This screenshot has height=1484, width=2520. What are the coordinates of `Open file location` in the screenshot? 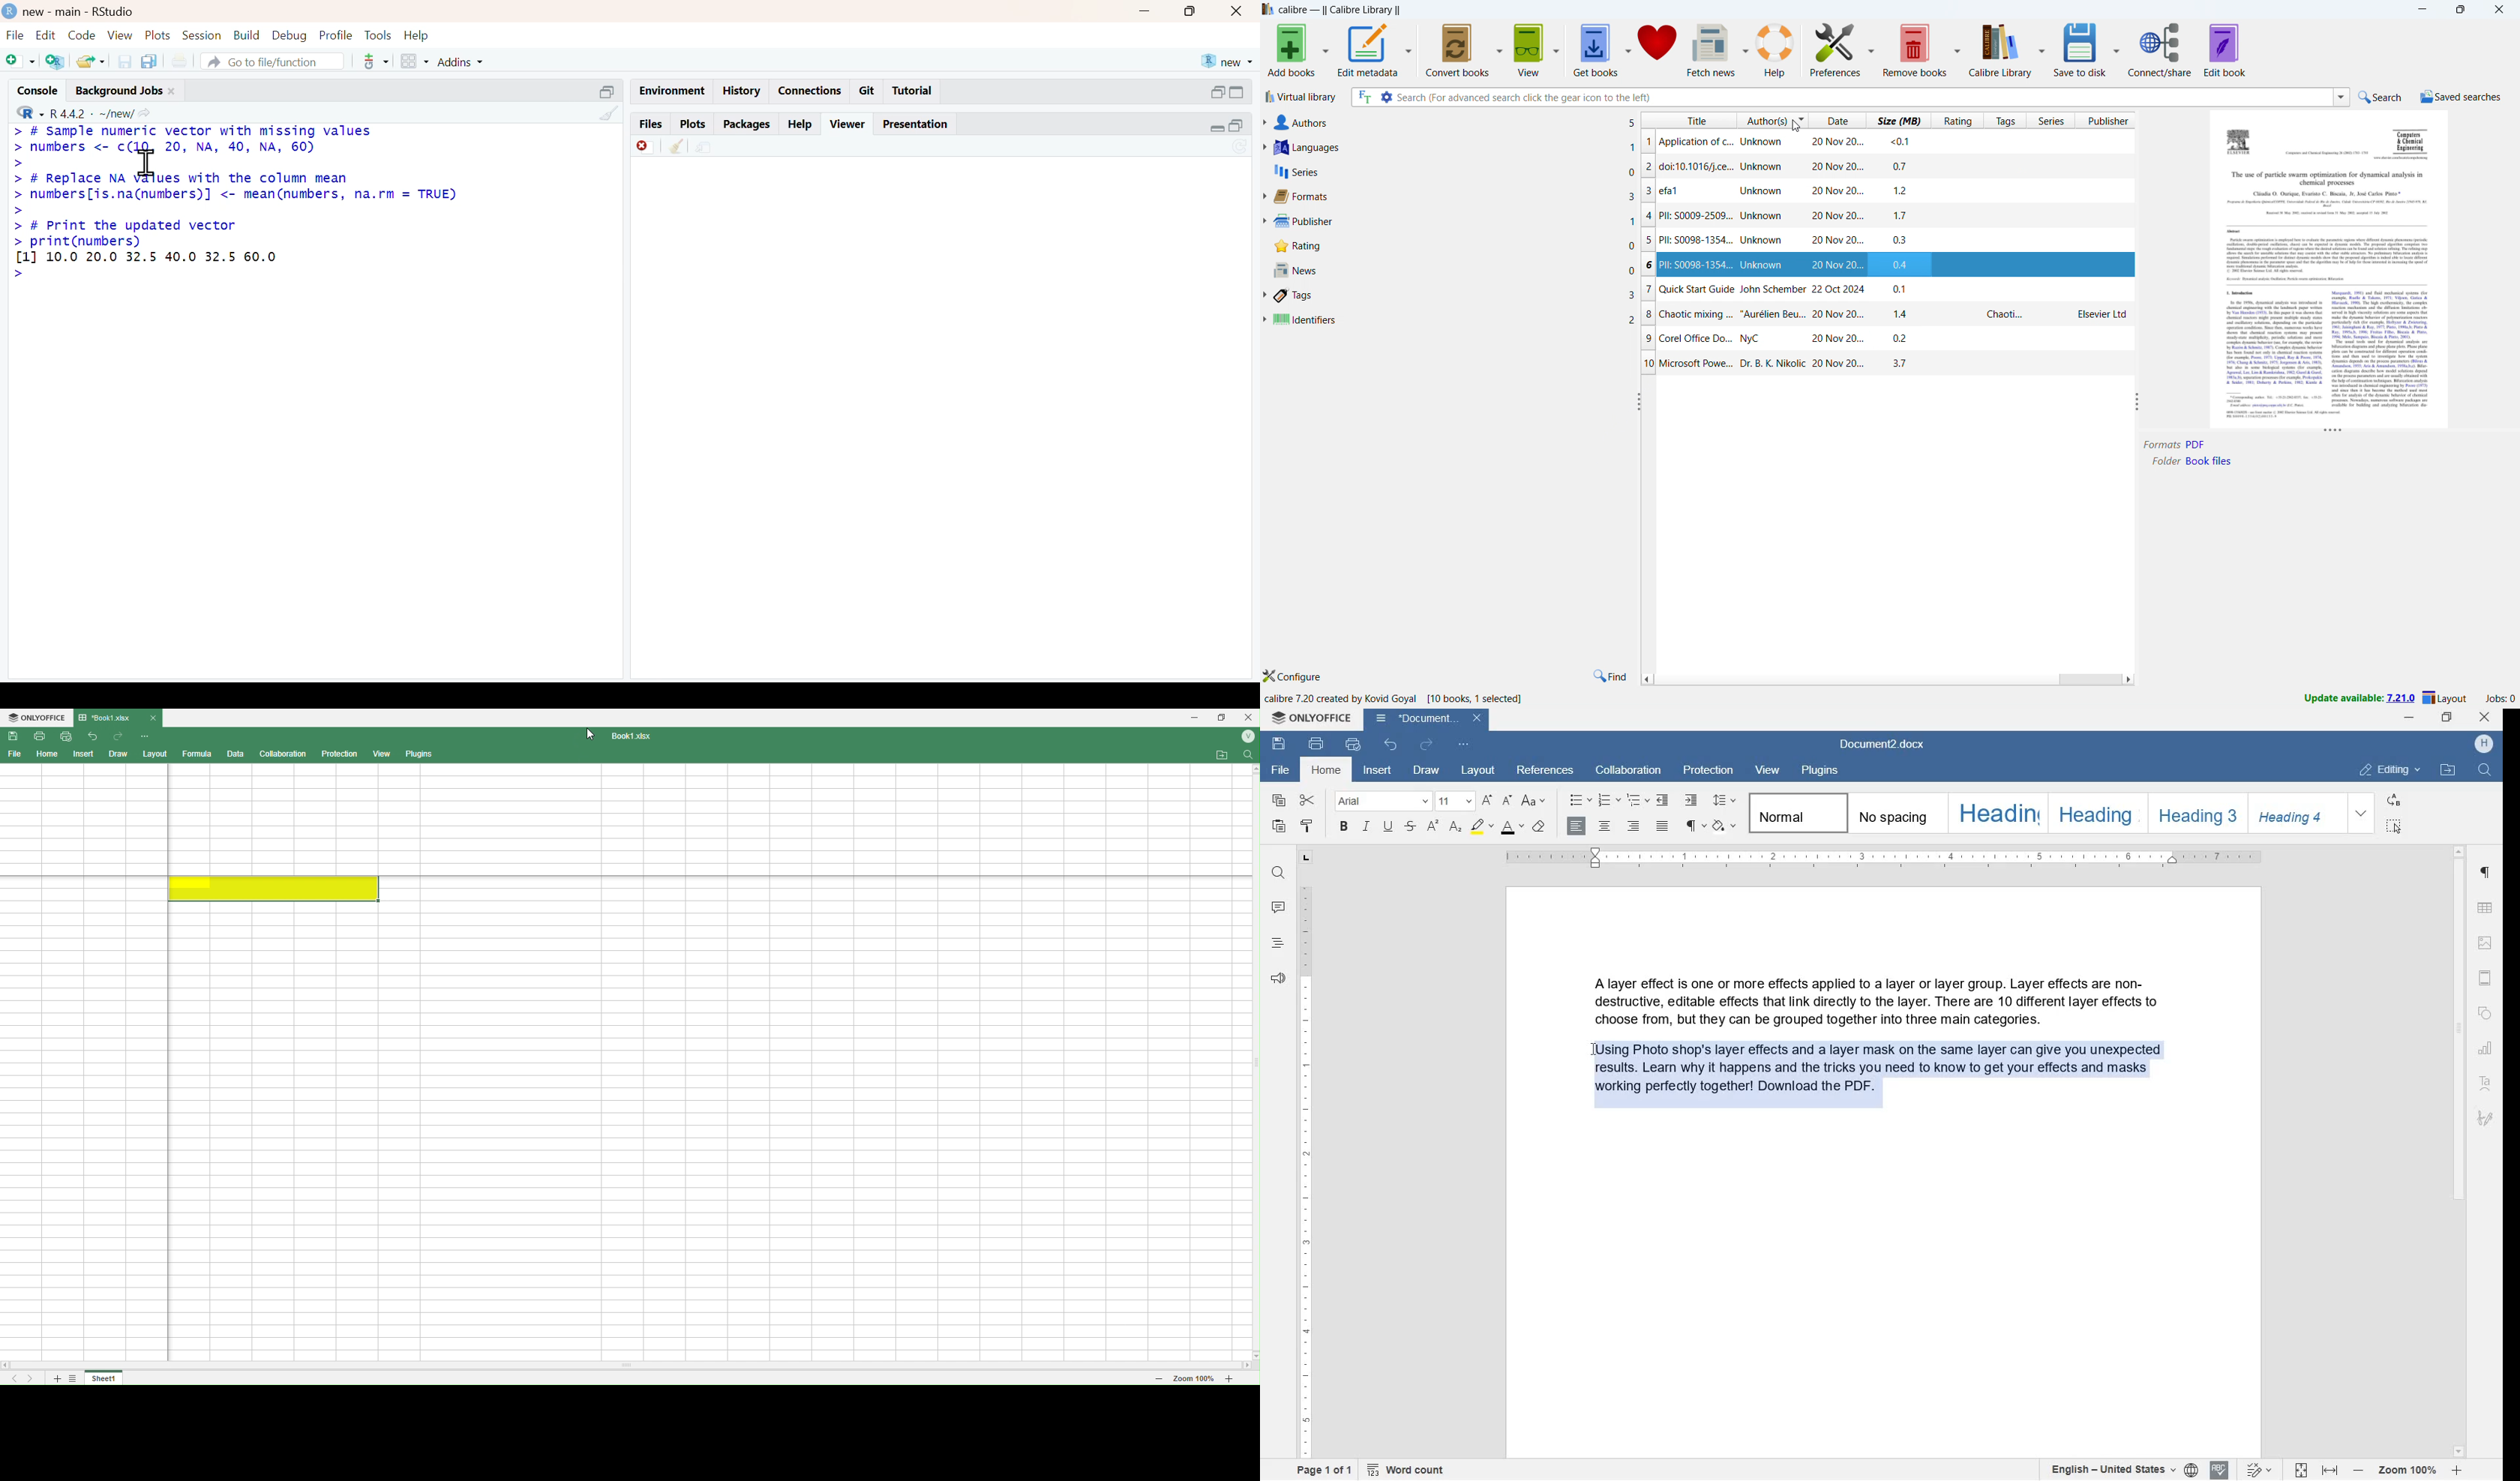 It's located at (1223, 755).